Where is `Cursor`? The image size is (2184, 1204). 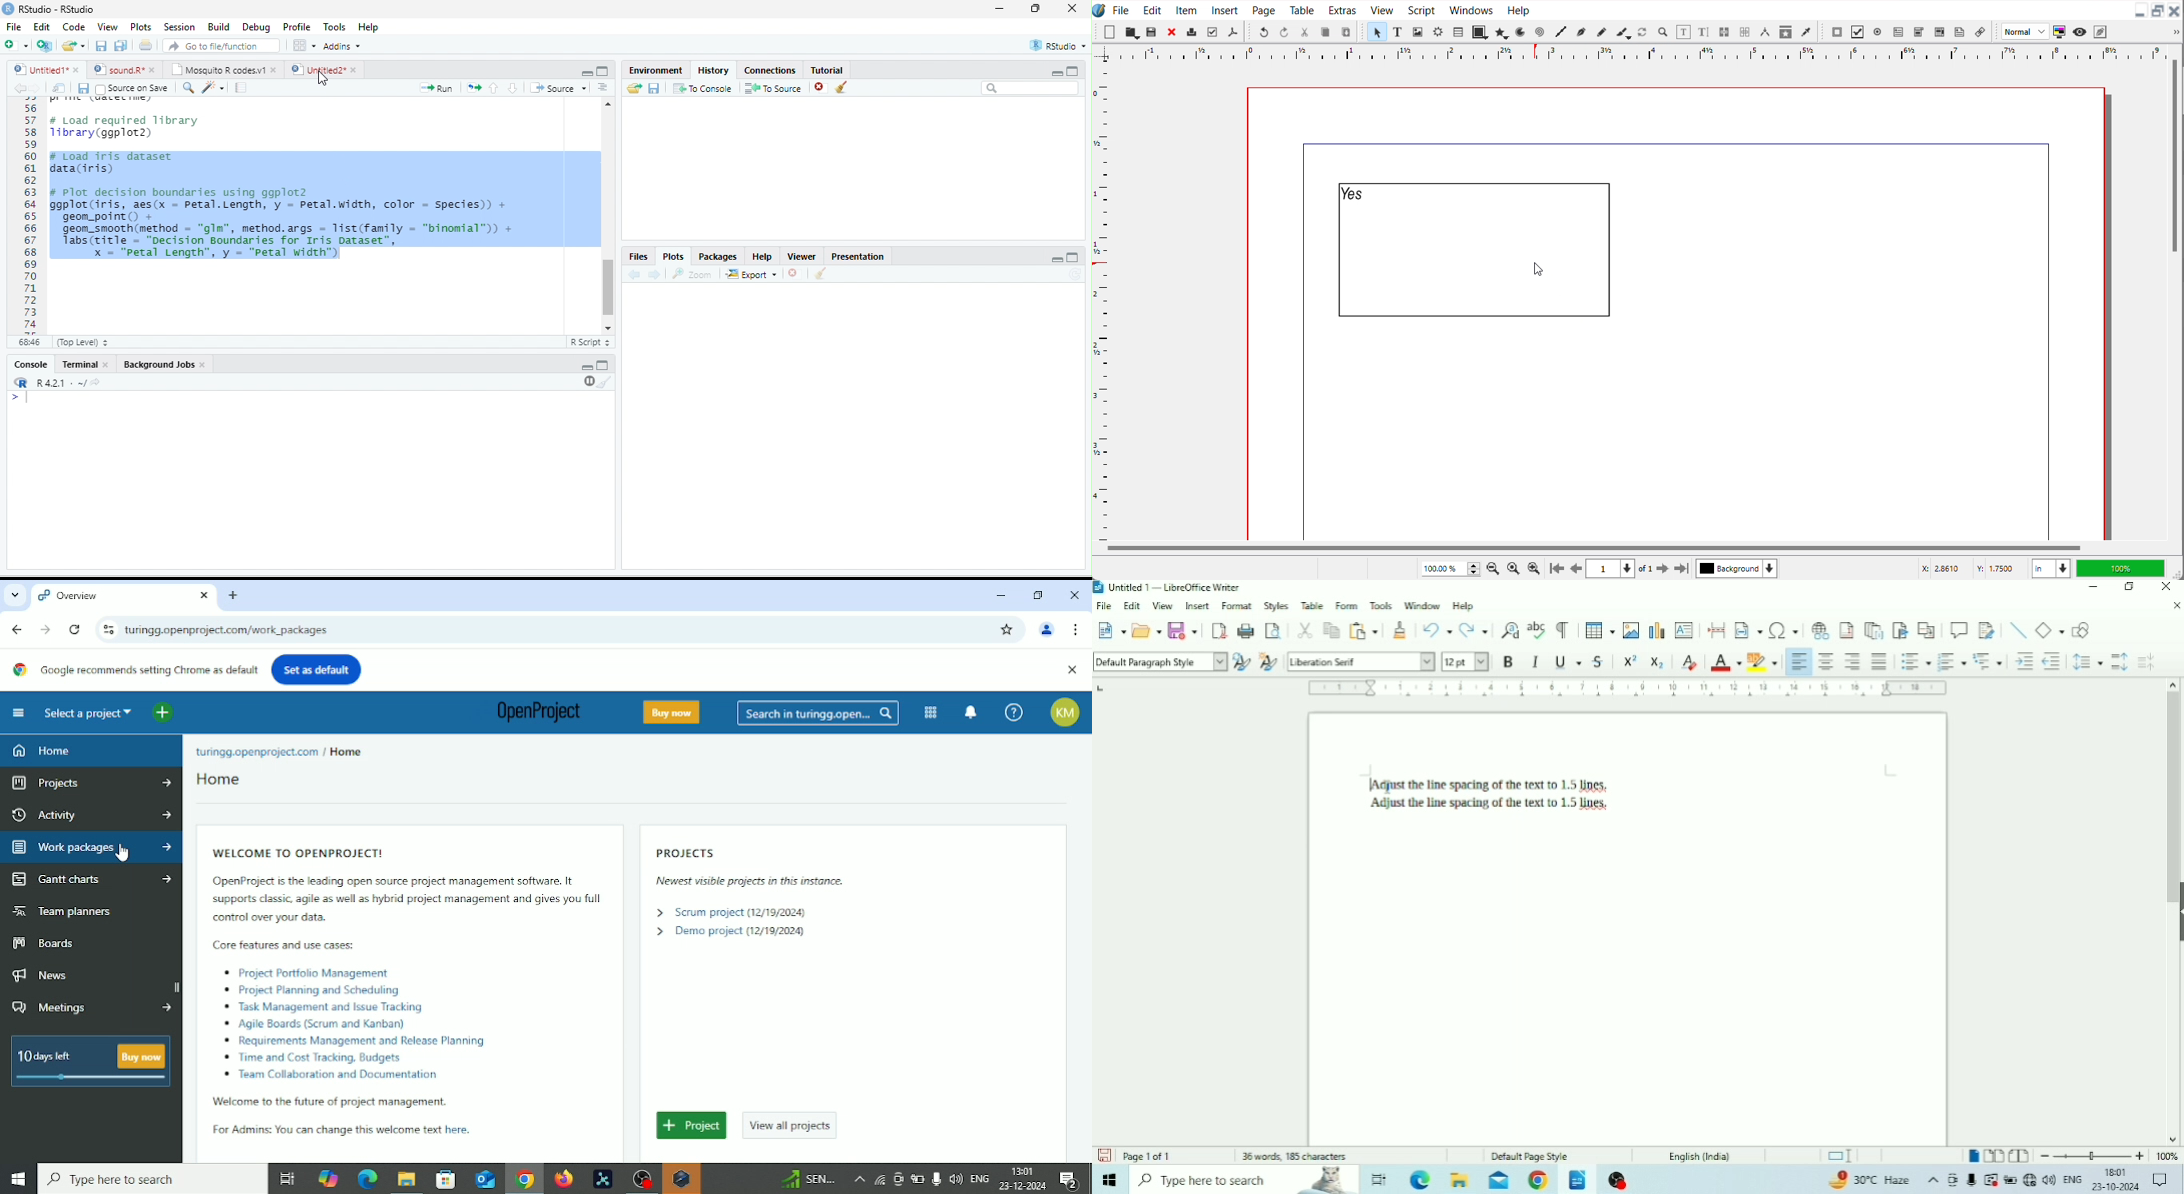
Cursor is located at coordinates (1539, 271).